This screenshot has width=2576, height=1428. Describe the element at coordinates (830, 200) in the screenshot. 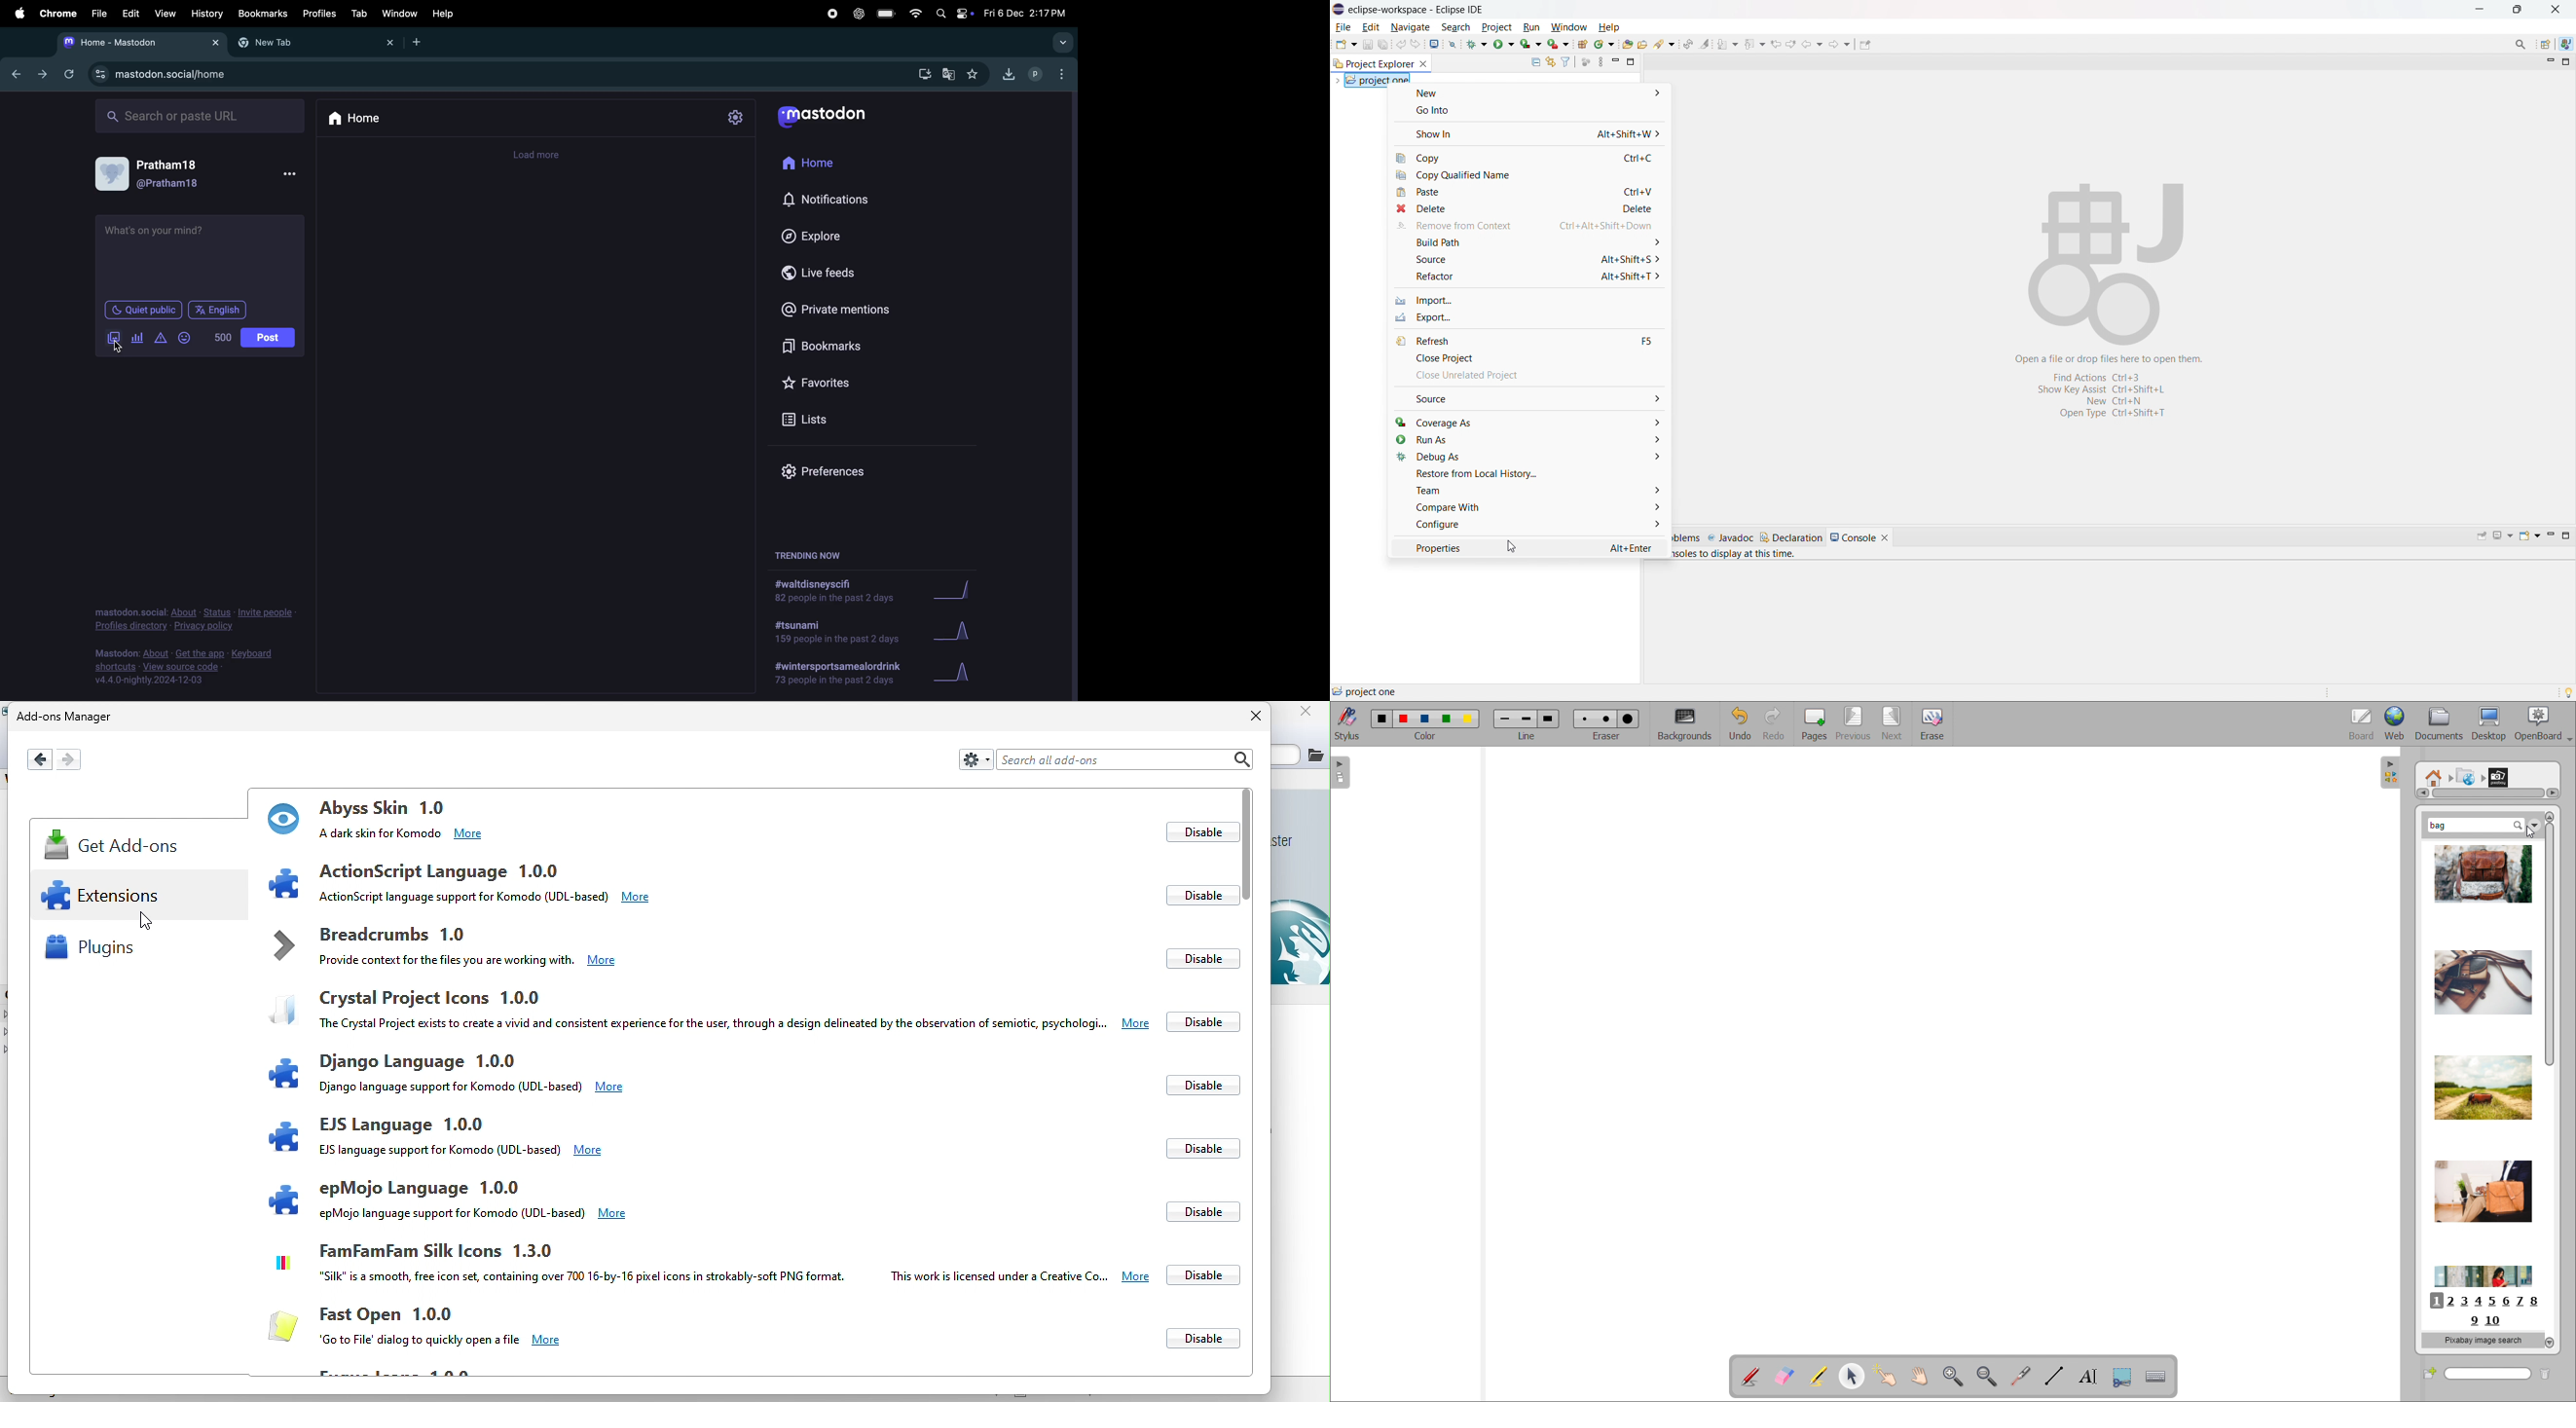

I see `notifications` at that location.